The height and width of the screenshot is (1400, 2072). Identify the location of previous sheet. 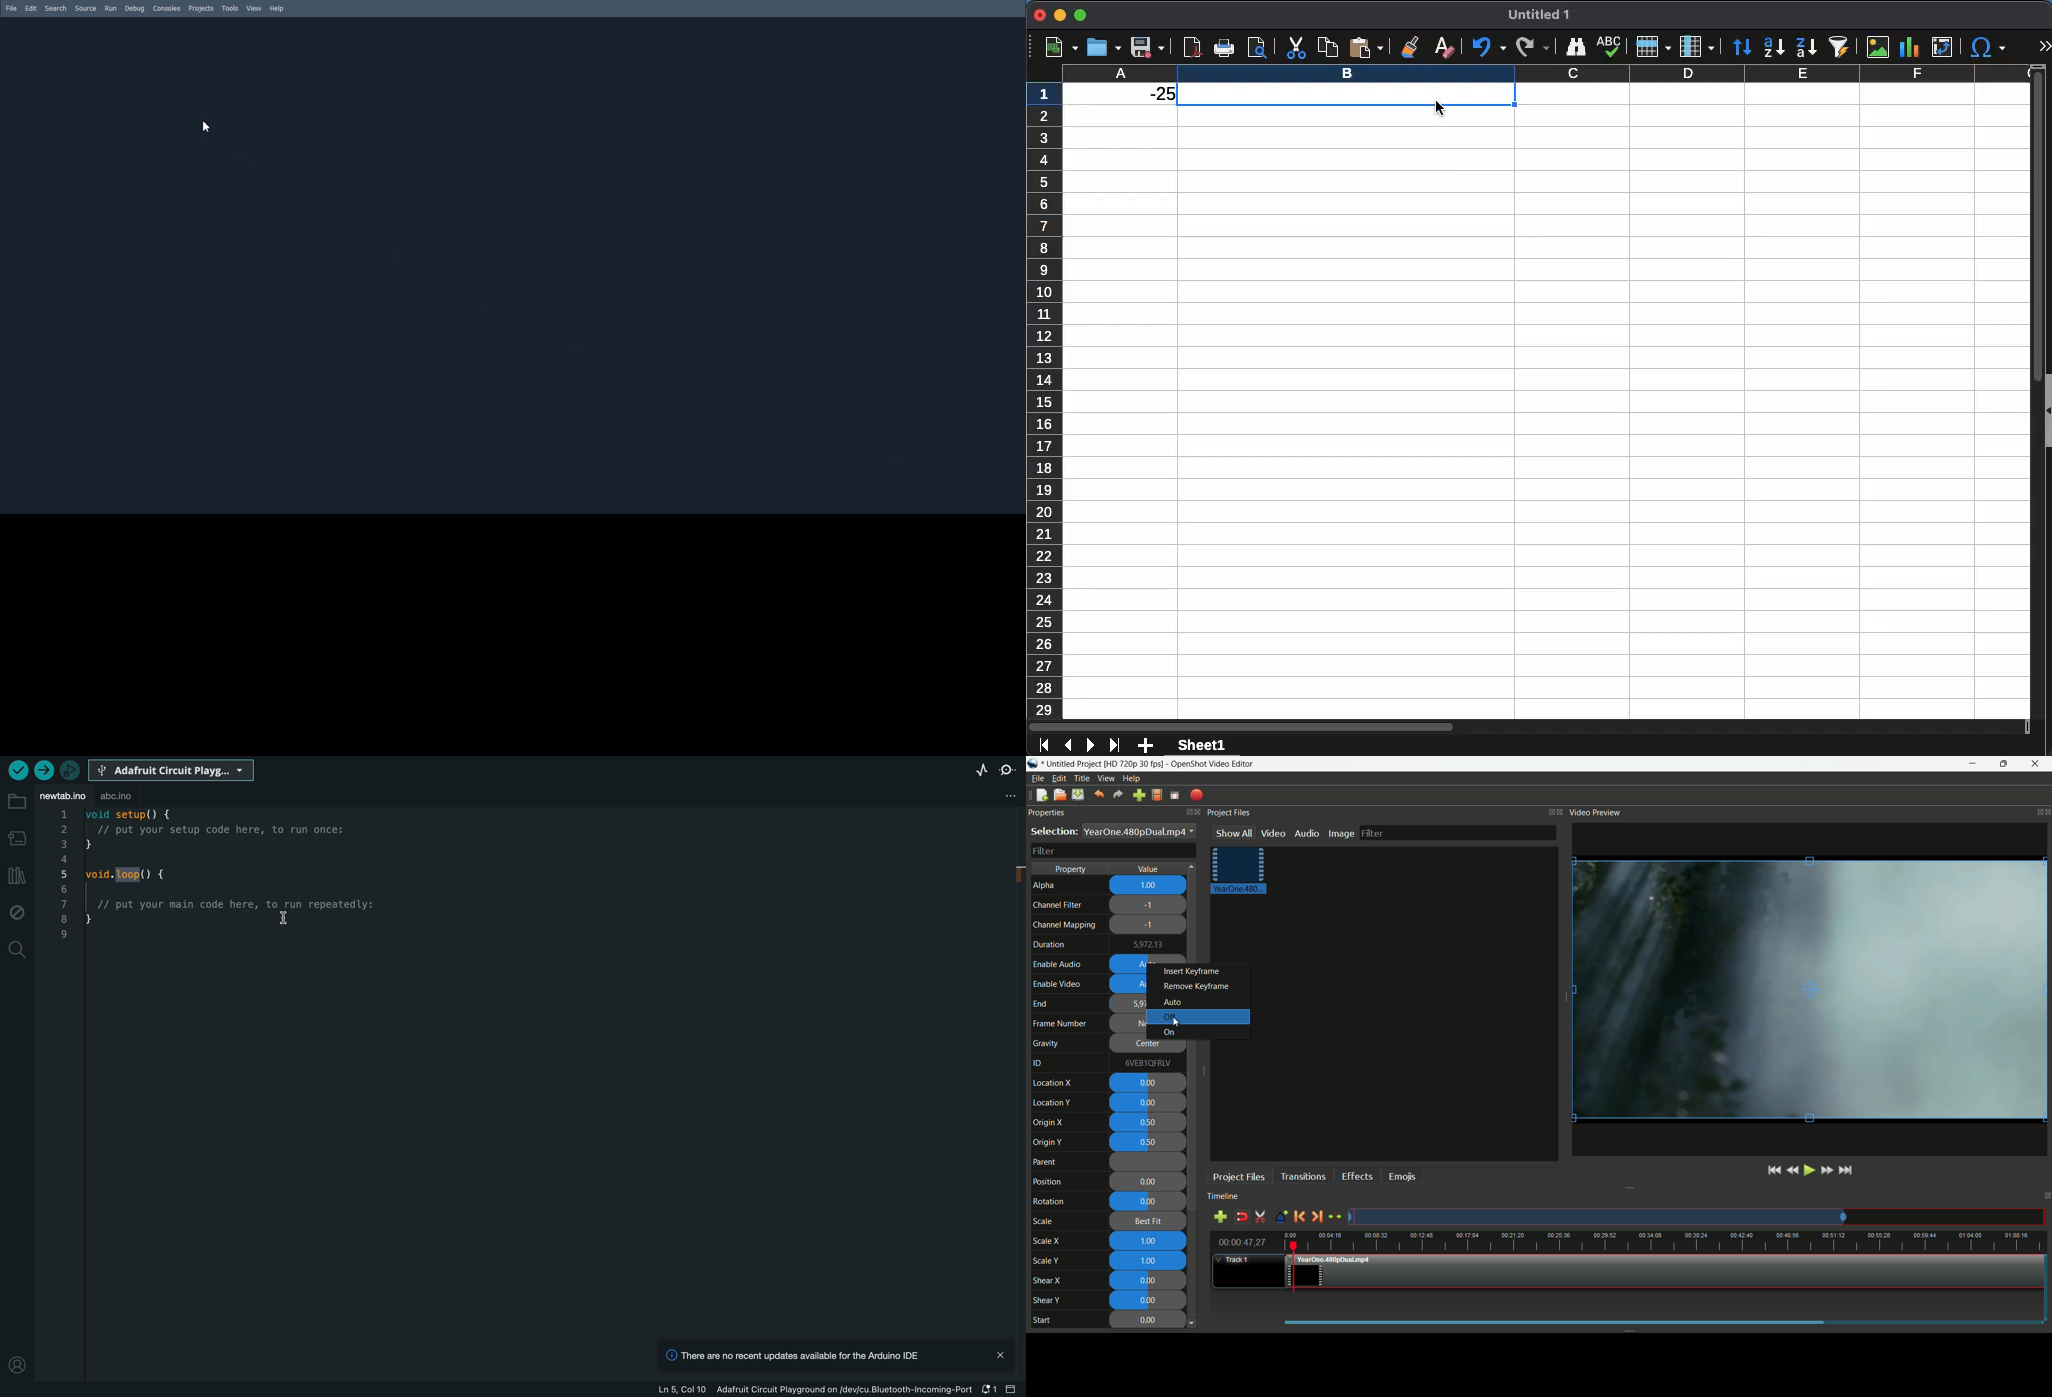
(1070, 746).